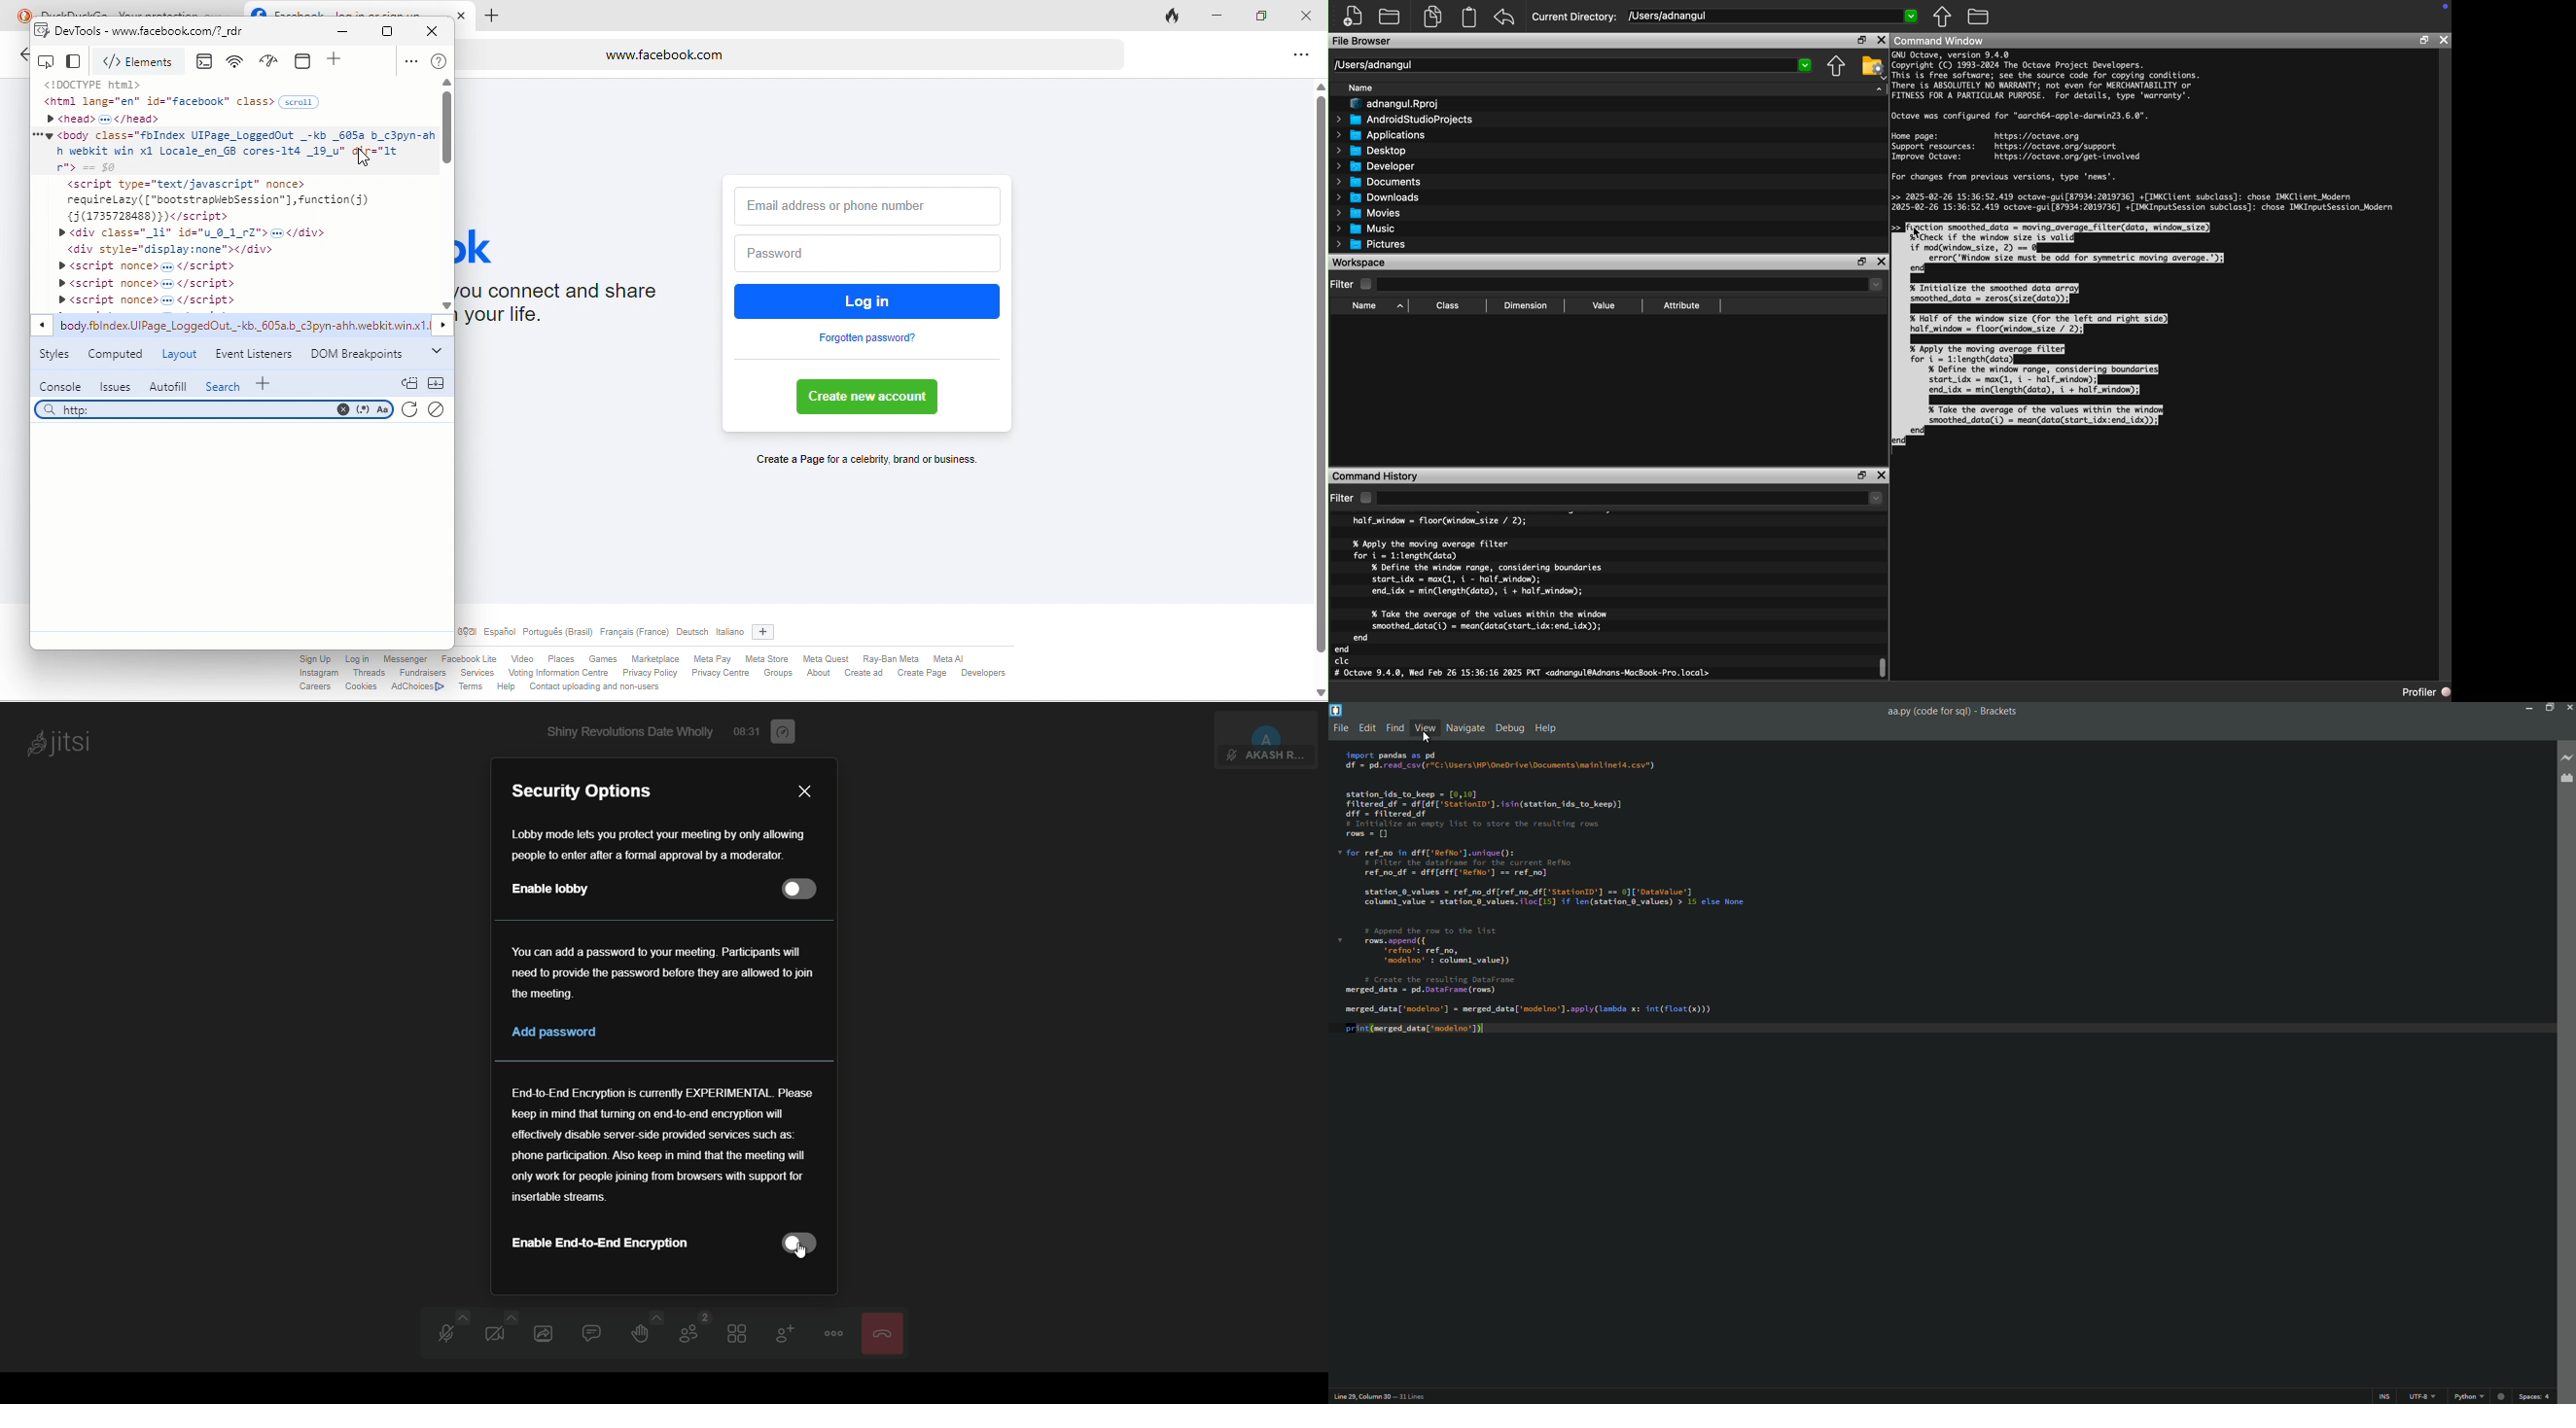 This screenshot has height=1428, width=2576. What do you see at coordinates (1573, 65) in the screenshot?
I see `/Users/adnangul ` at bounding box center [1573, 65].